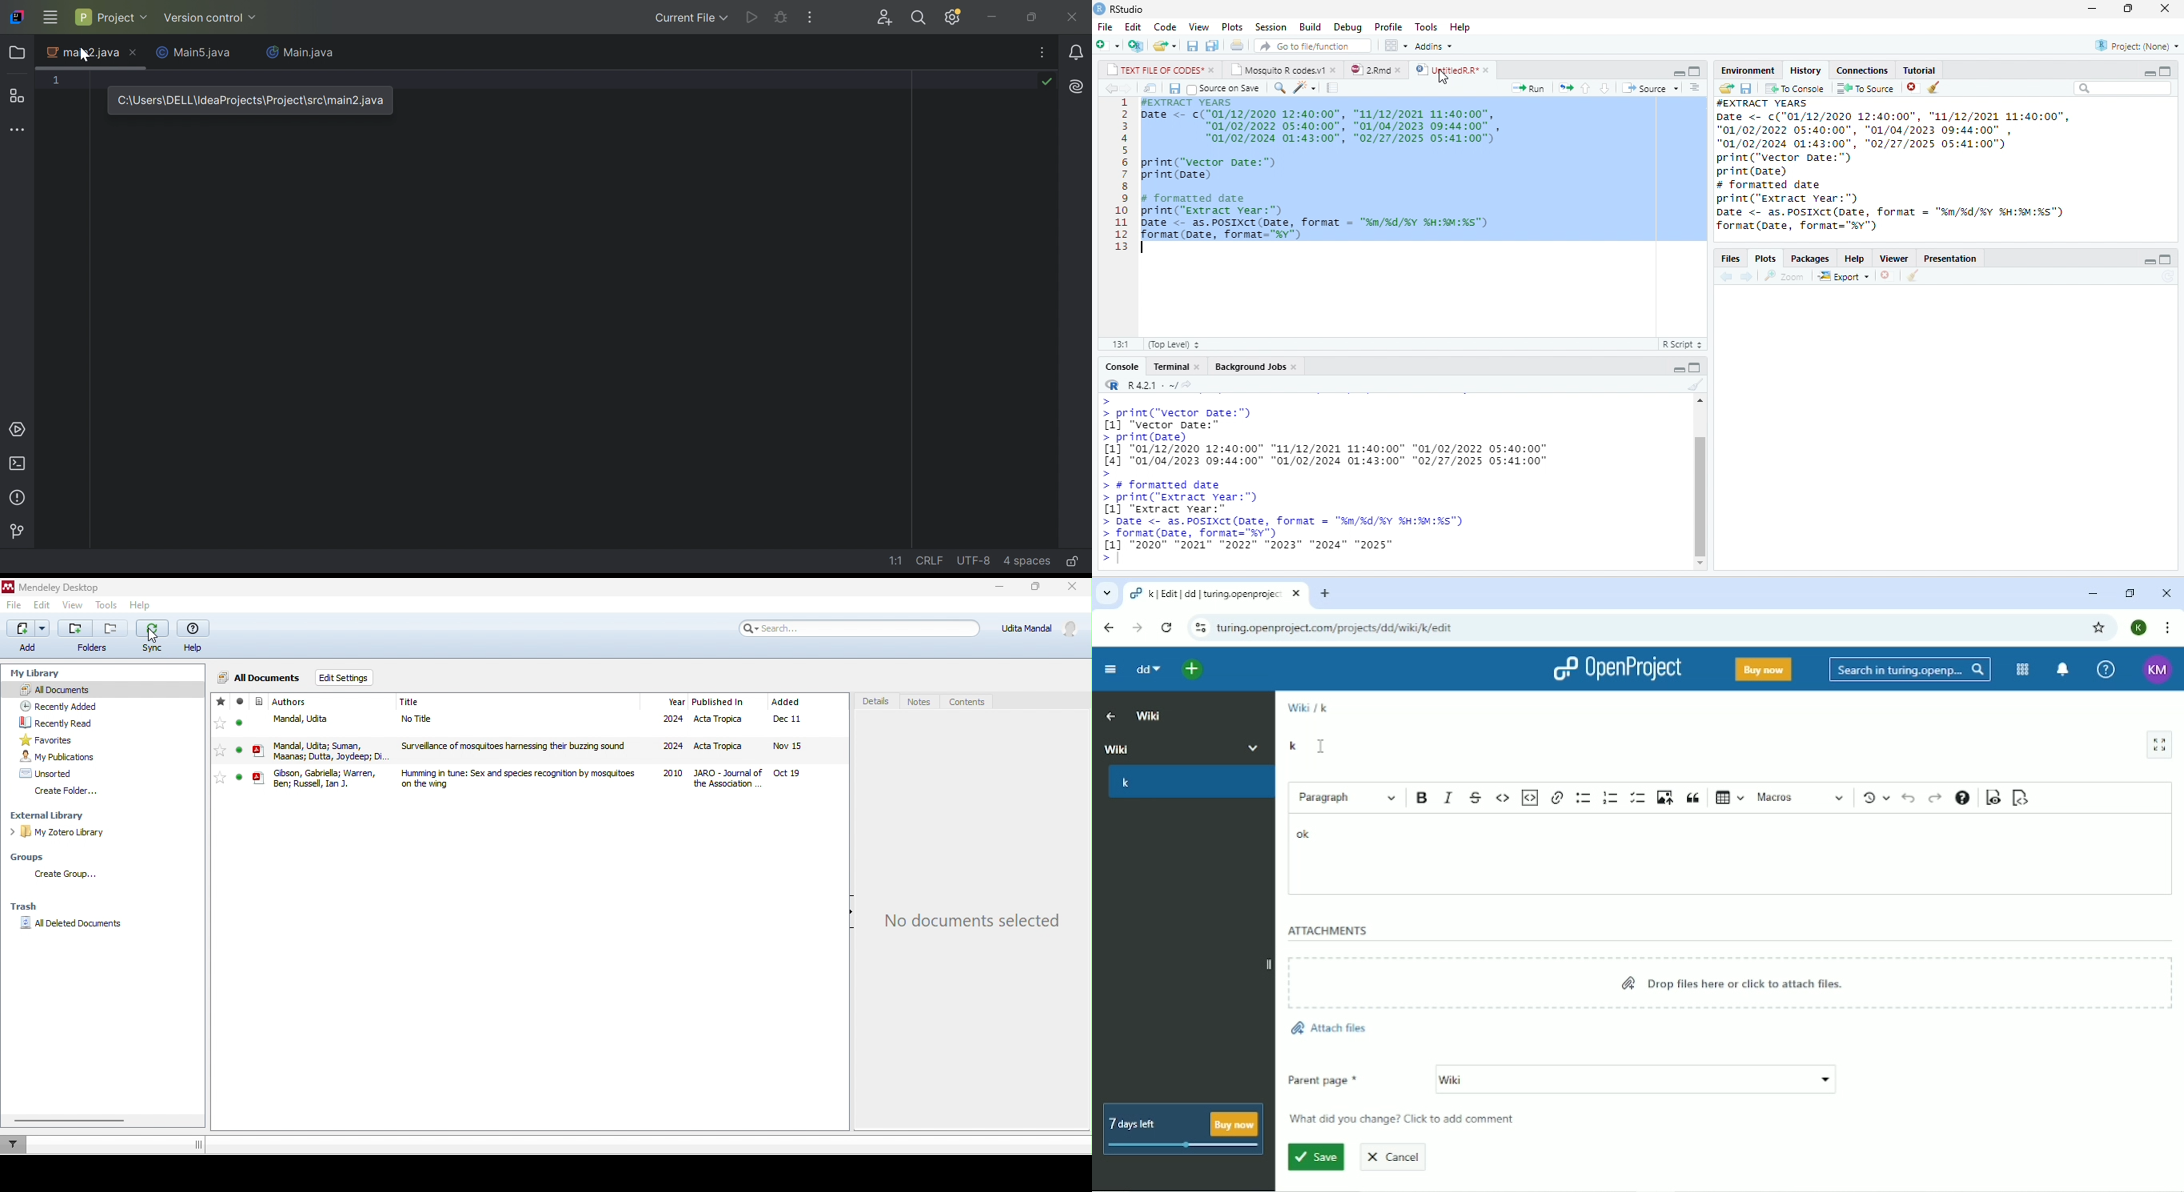 This screenshot has width=2184, height=1204. What do you see at coordinates (1460, 28) in the screenshot?
I see `Help` at bounding box center [1460, 28].